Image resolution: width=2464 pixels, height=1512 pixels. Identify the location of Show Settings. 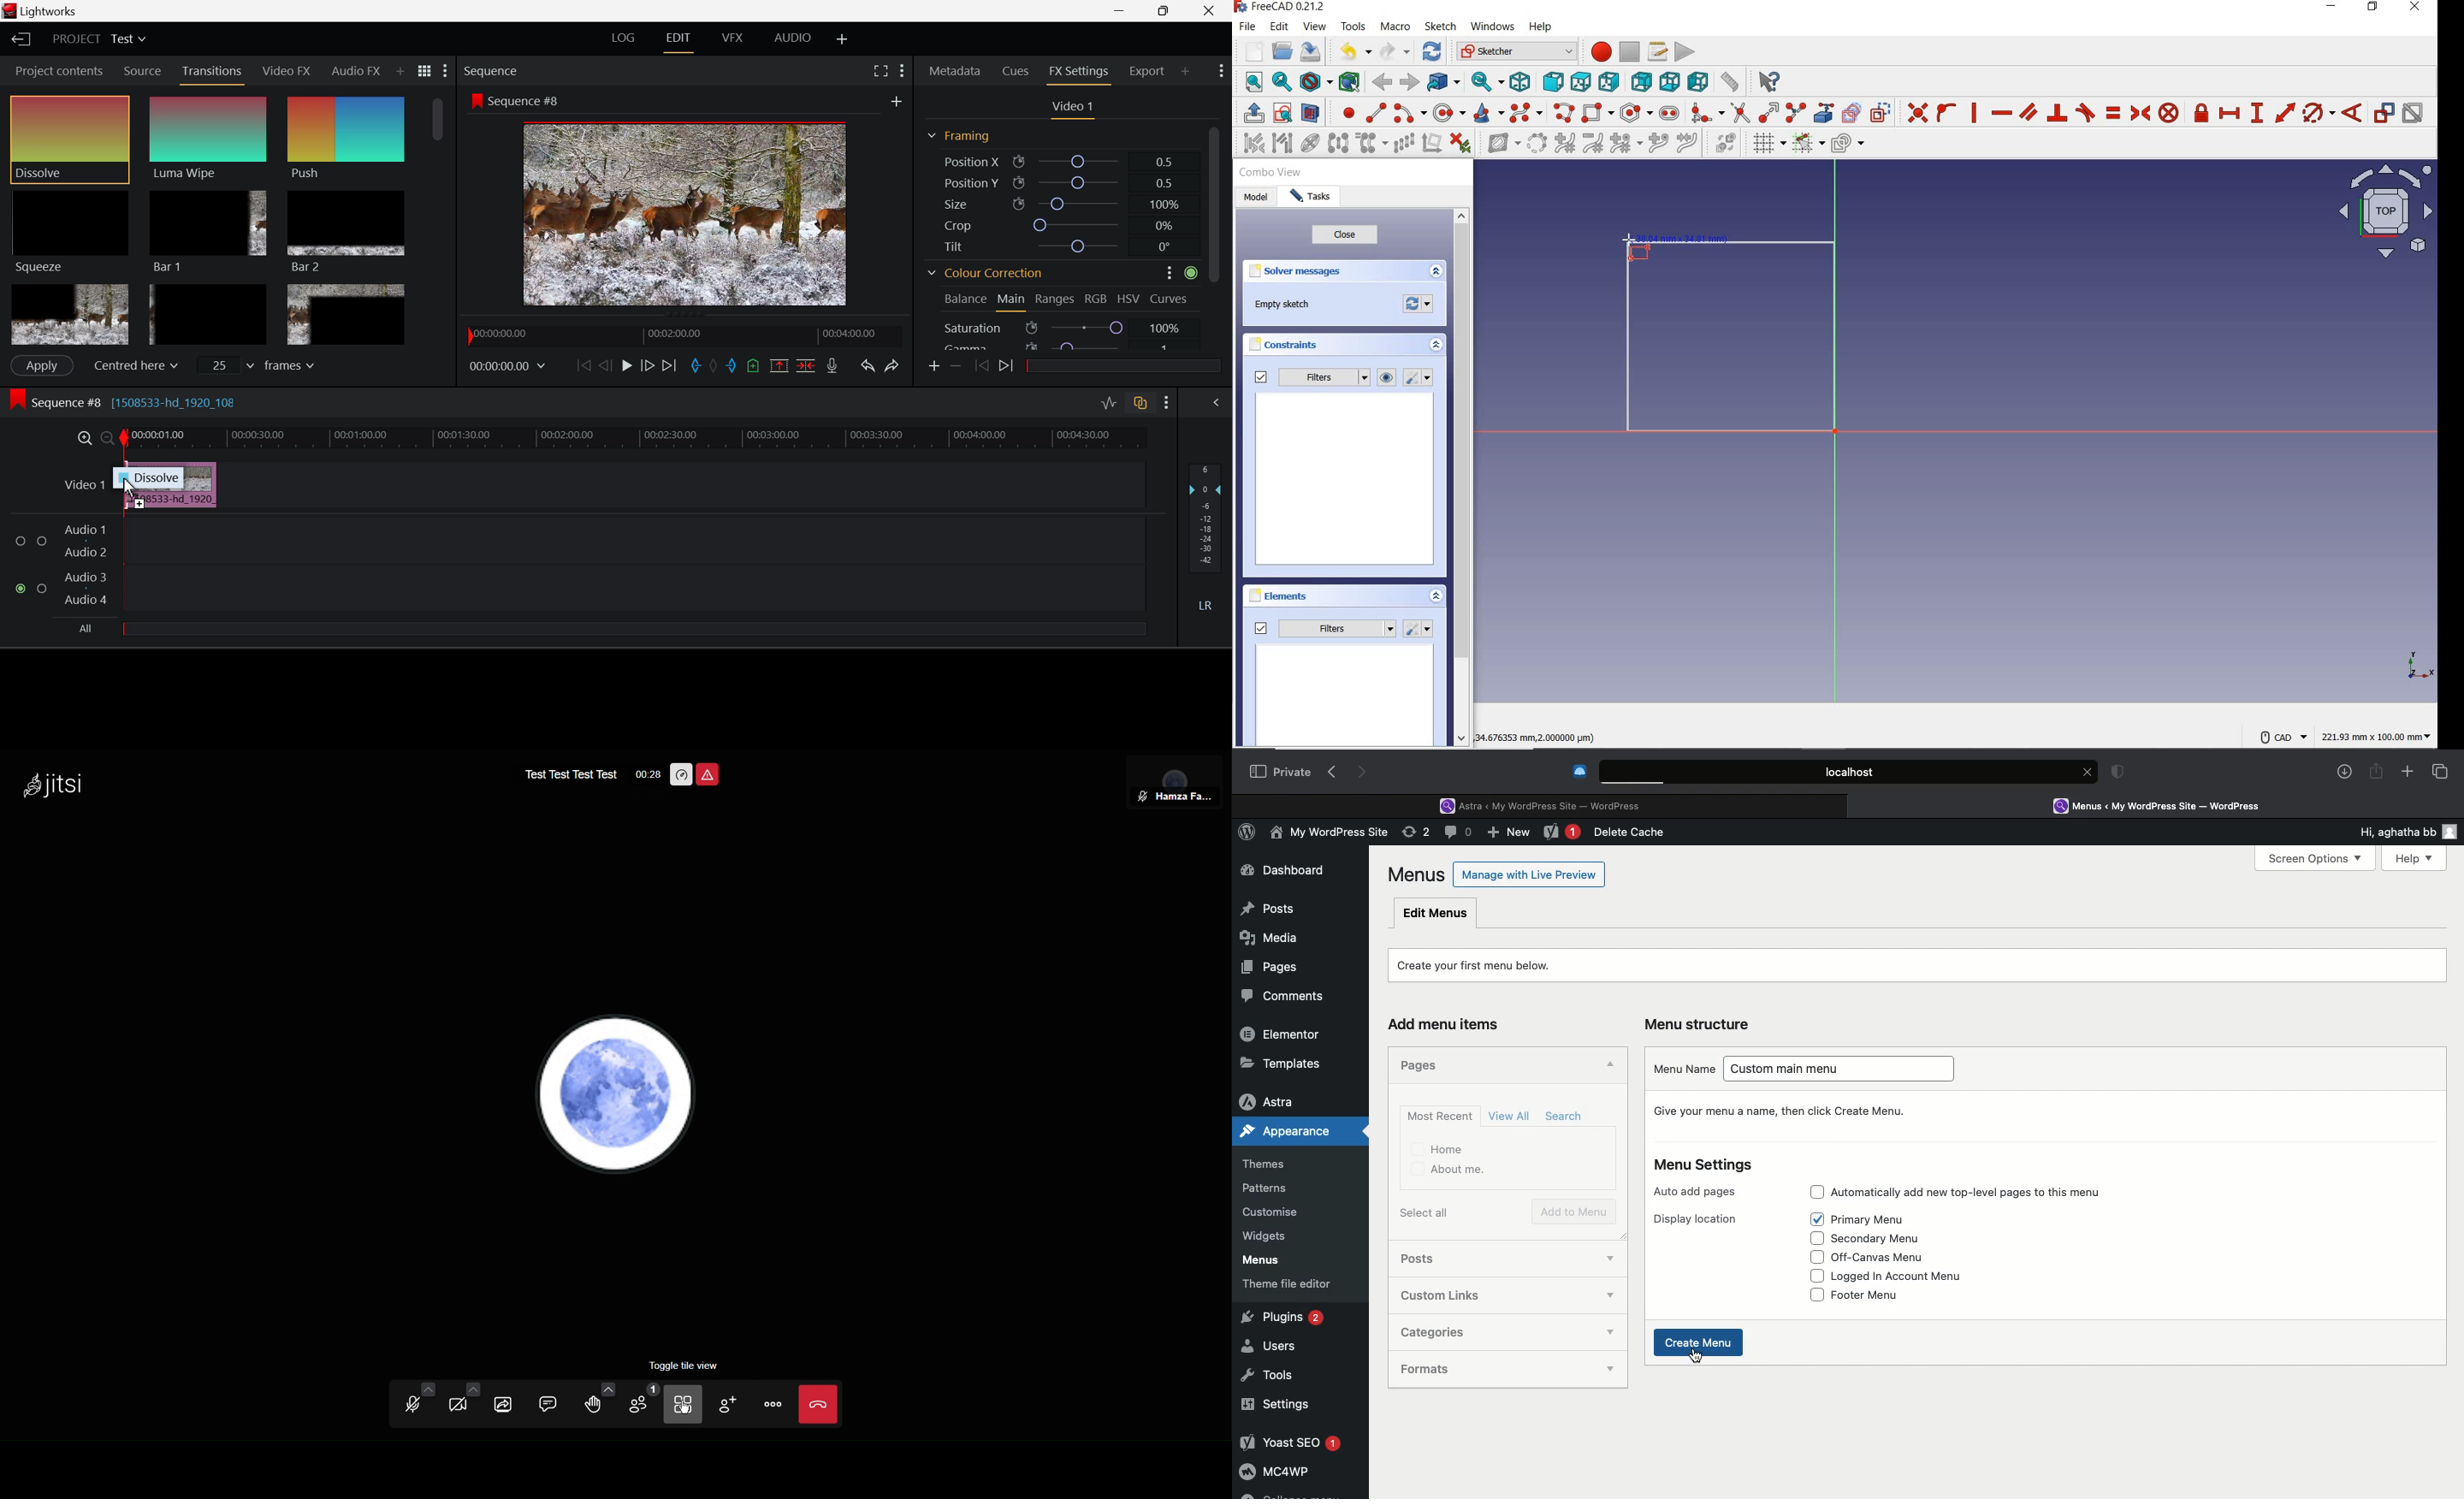
(901, 71).